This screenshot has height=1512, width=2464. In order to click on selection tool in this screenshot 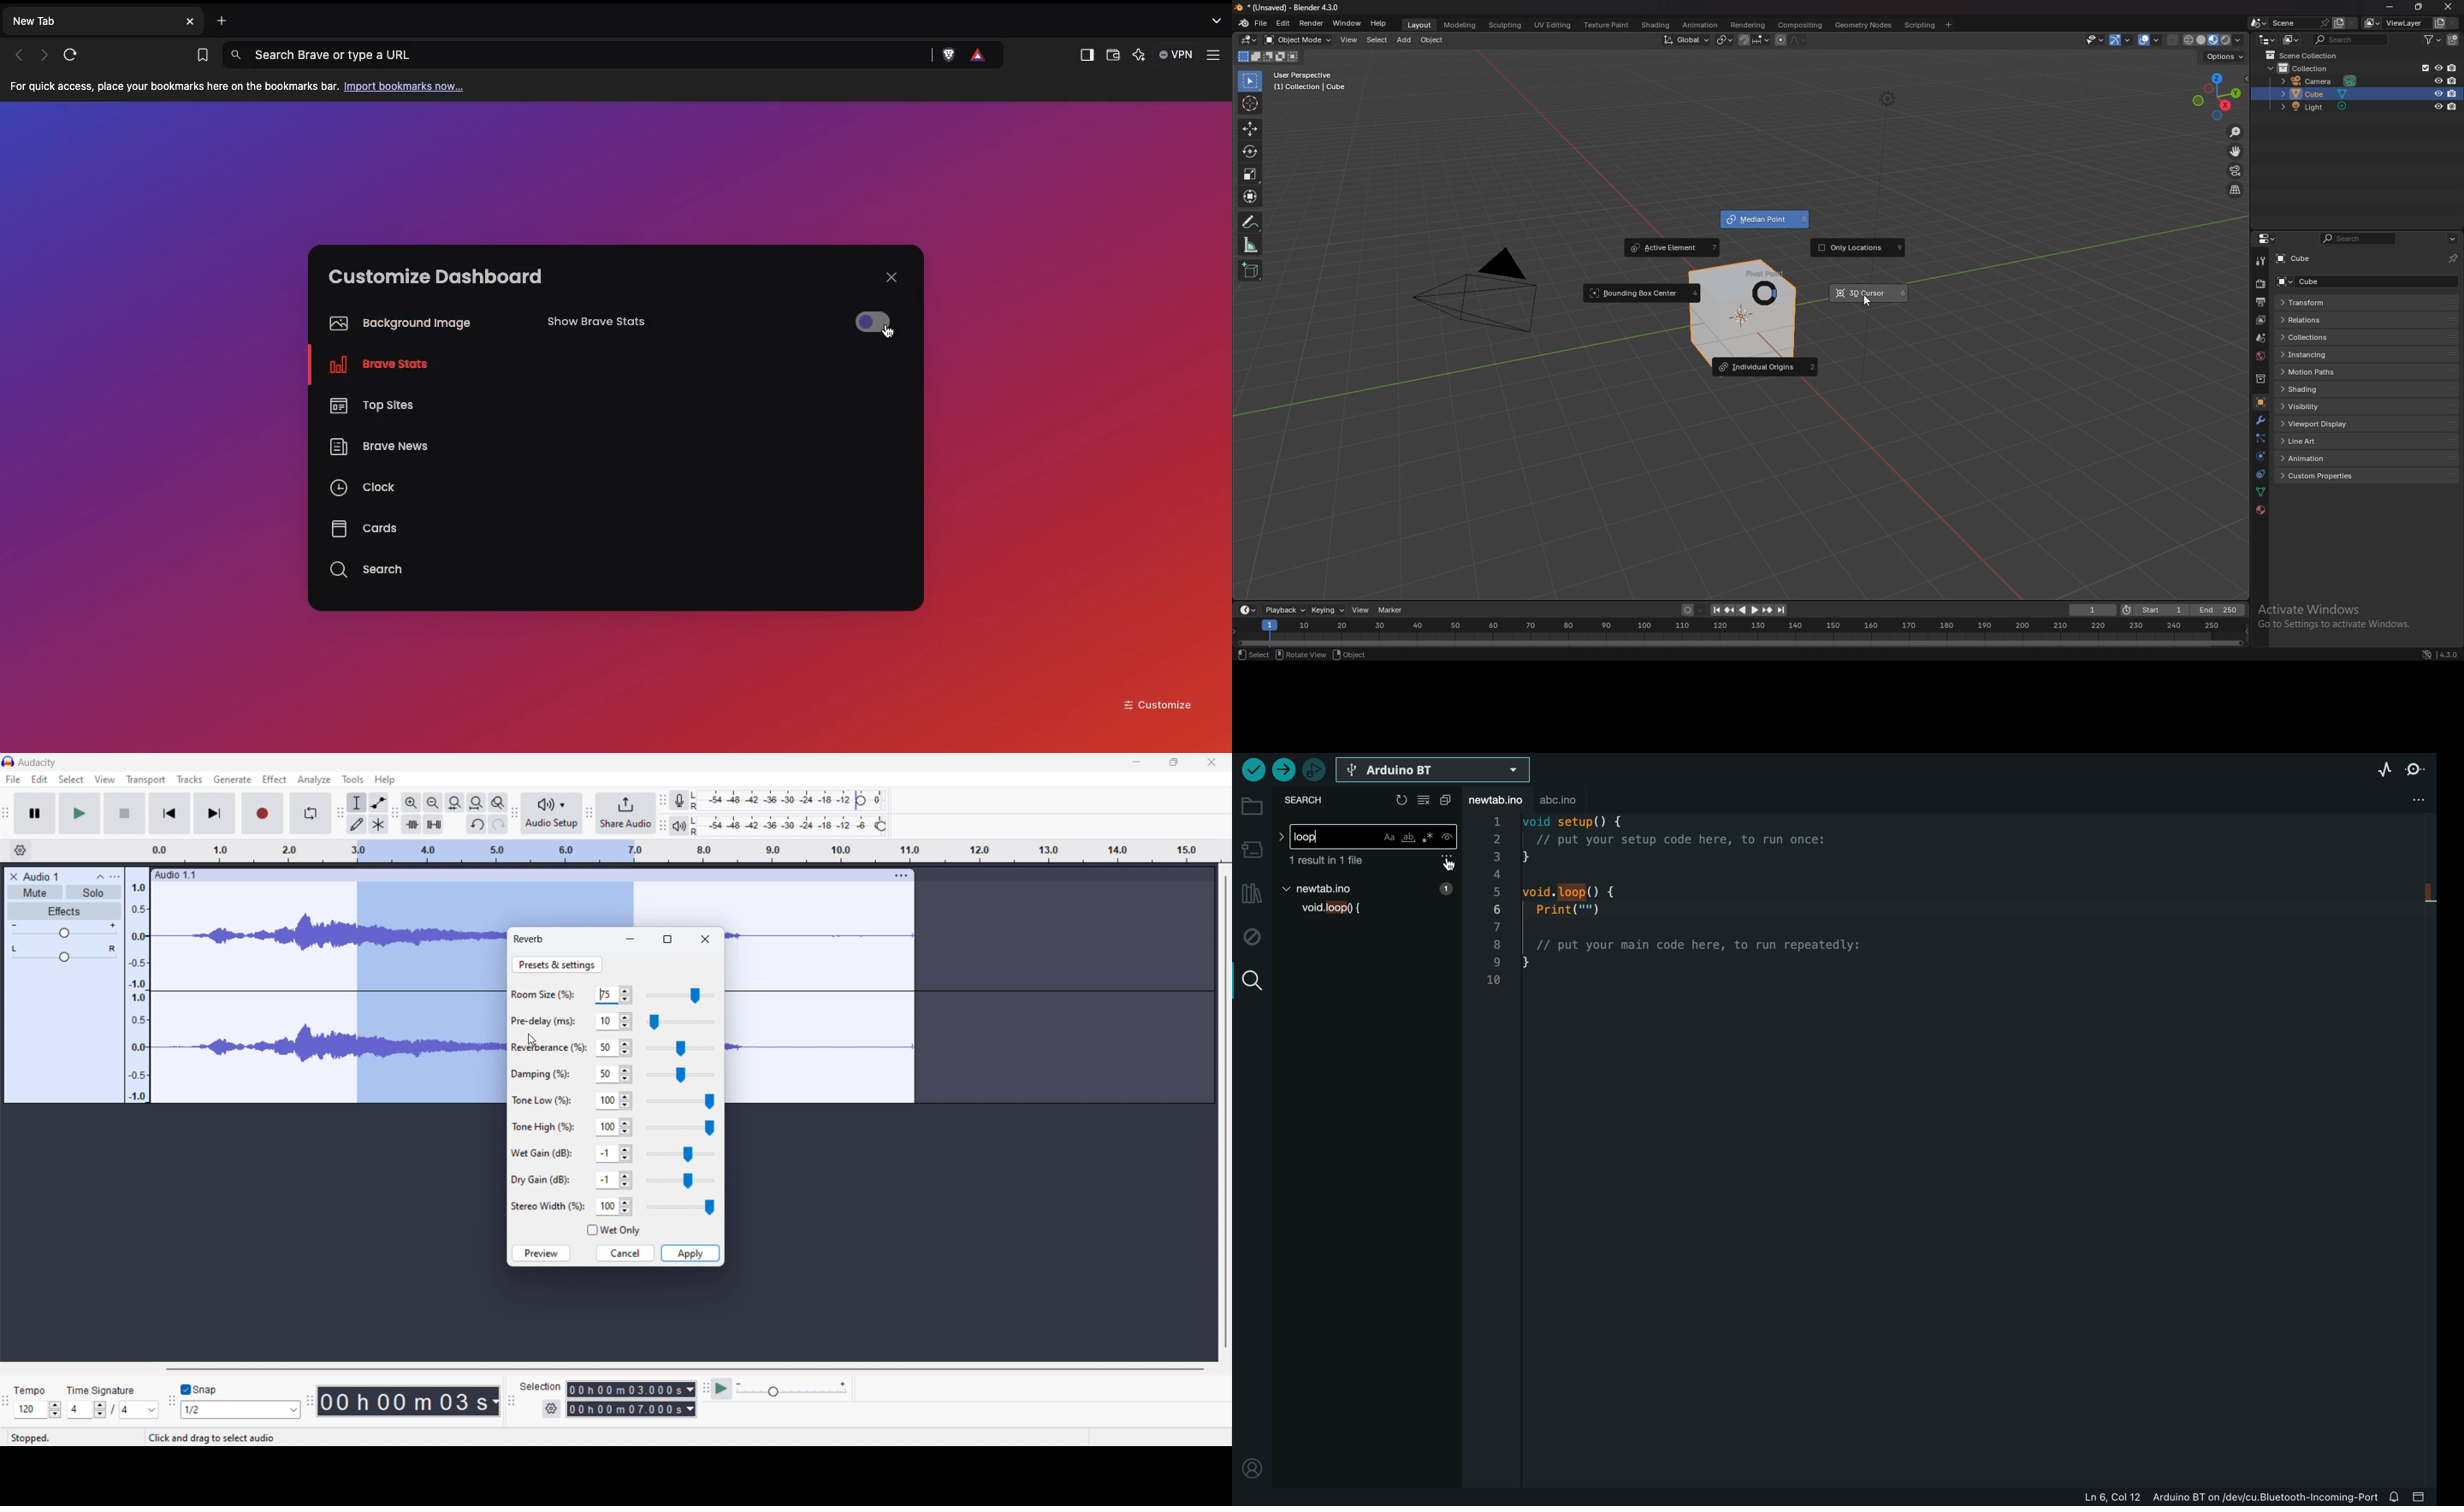, I will do `click(358, 802)`.